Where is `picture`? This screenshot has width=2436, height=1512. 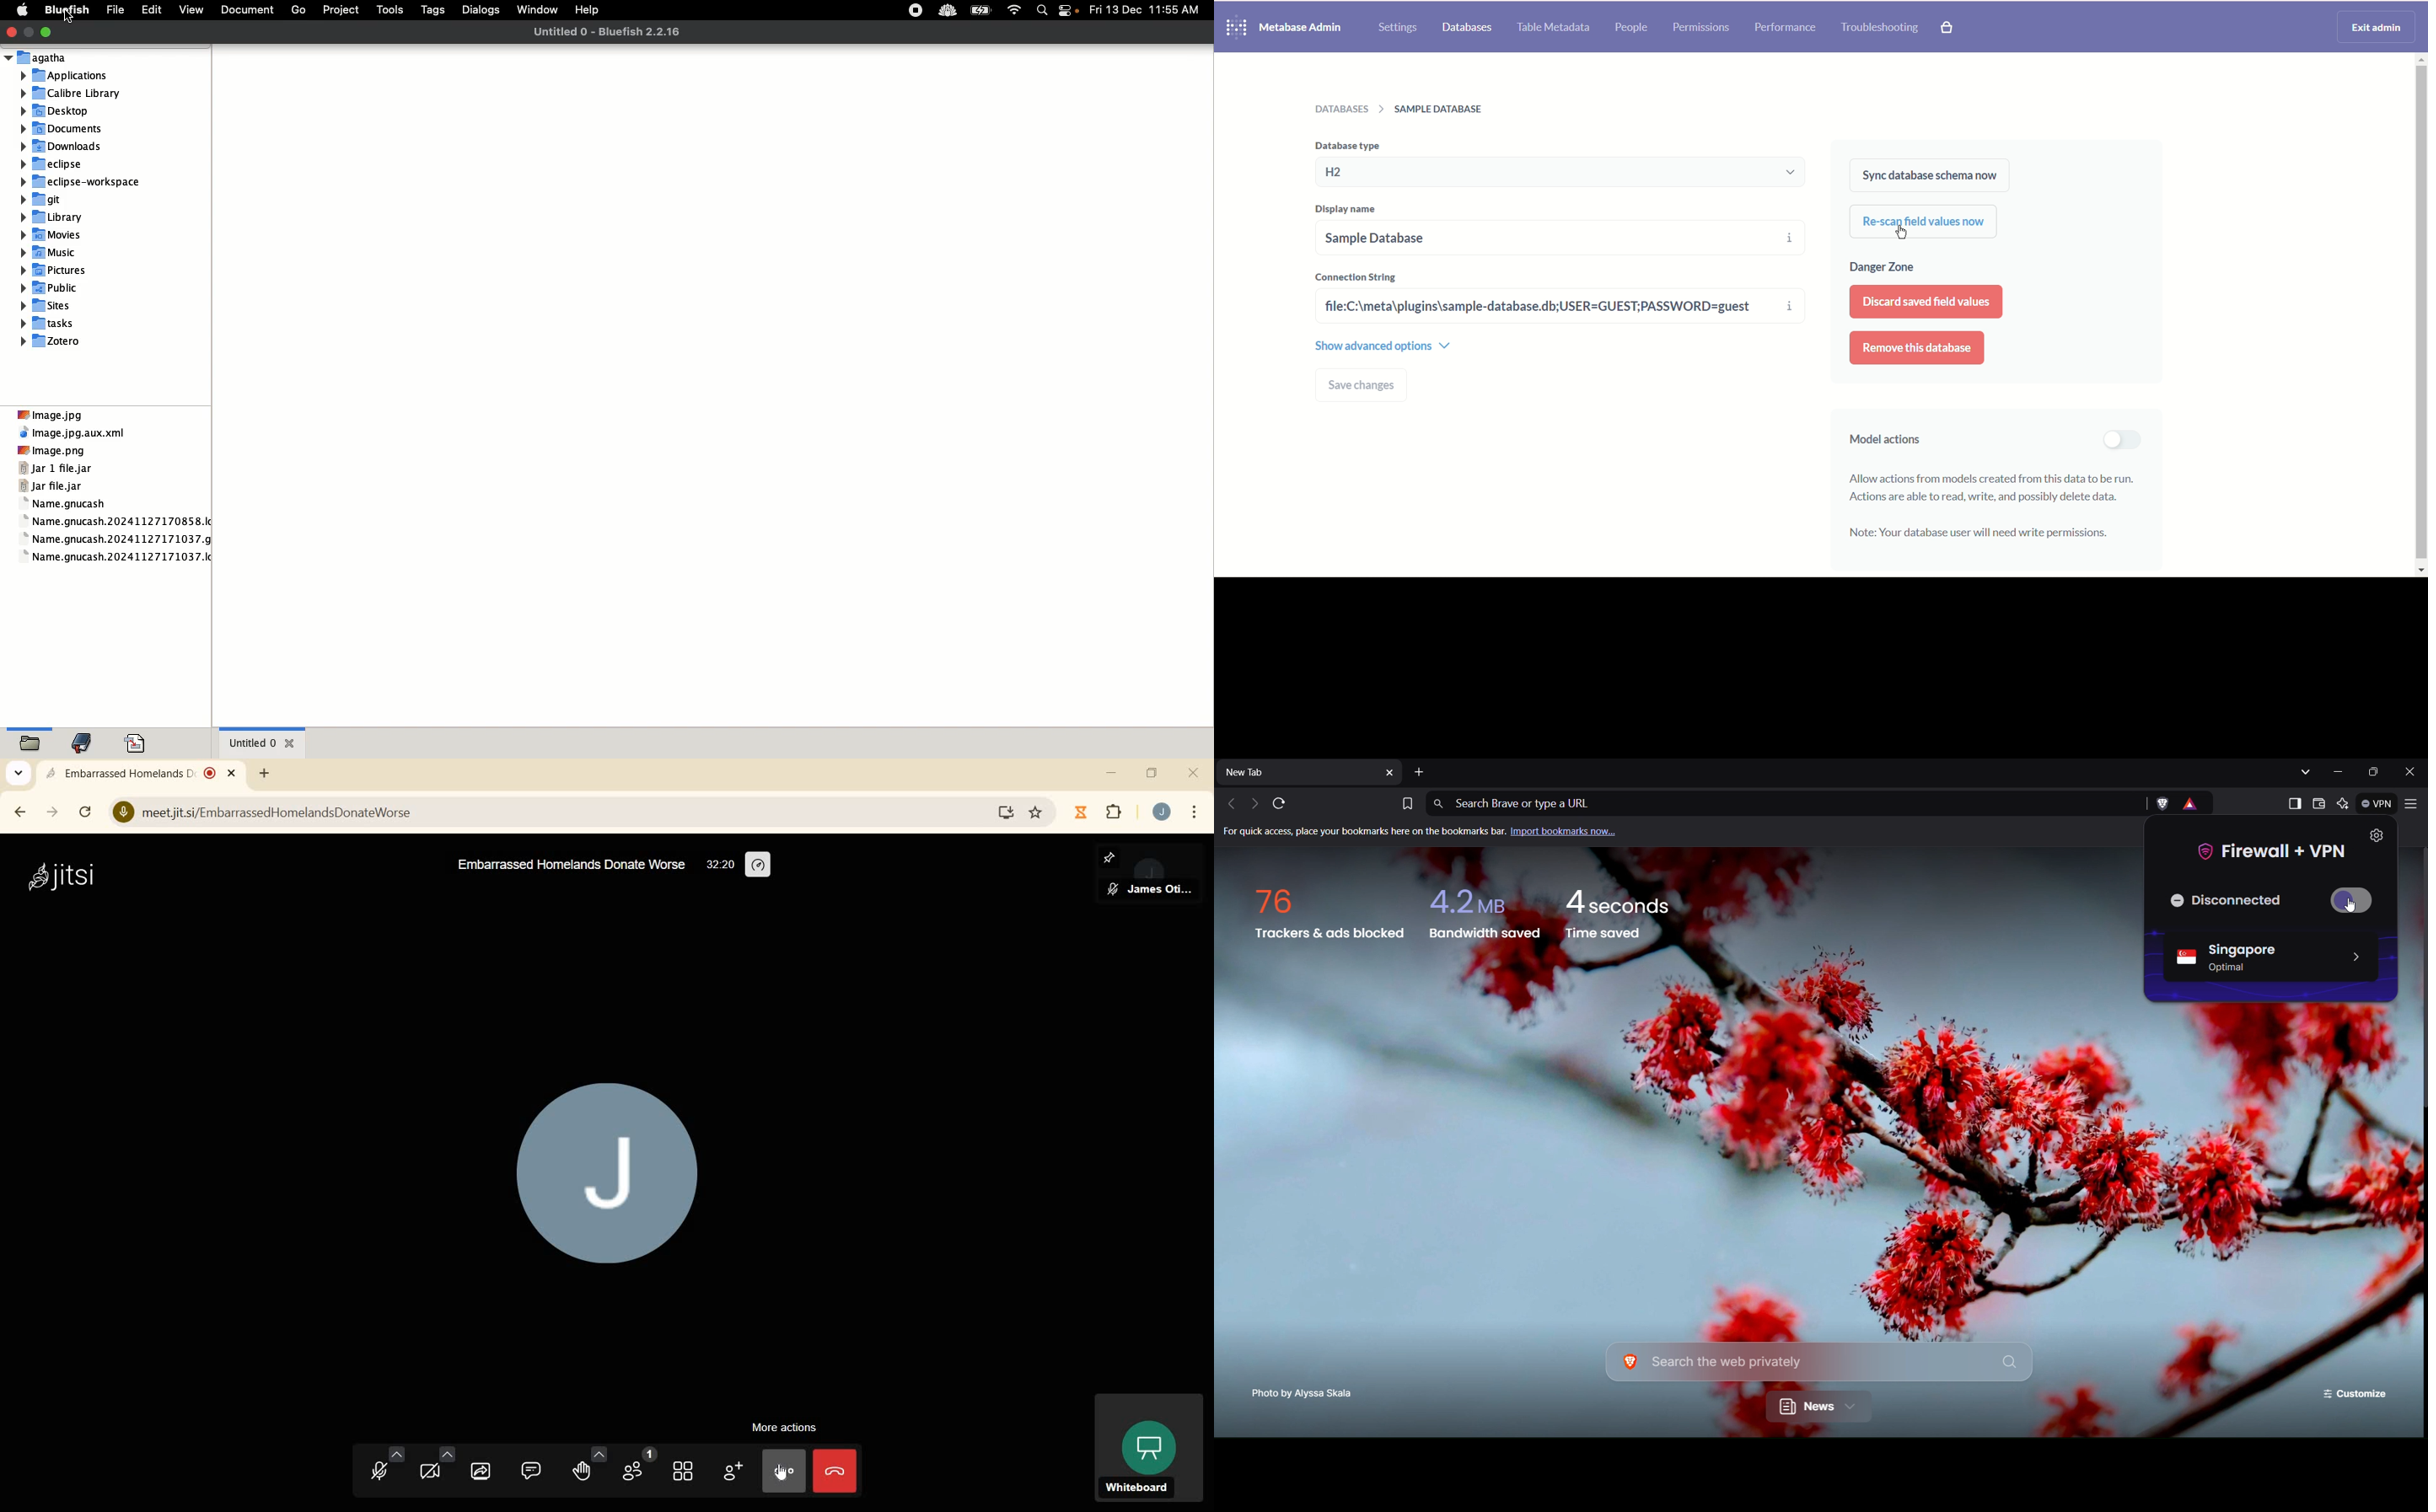
picture is located at coordinates (53, 270).